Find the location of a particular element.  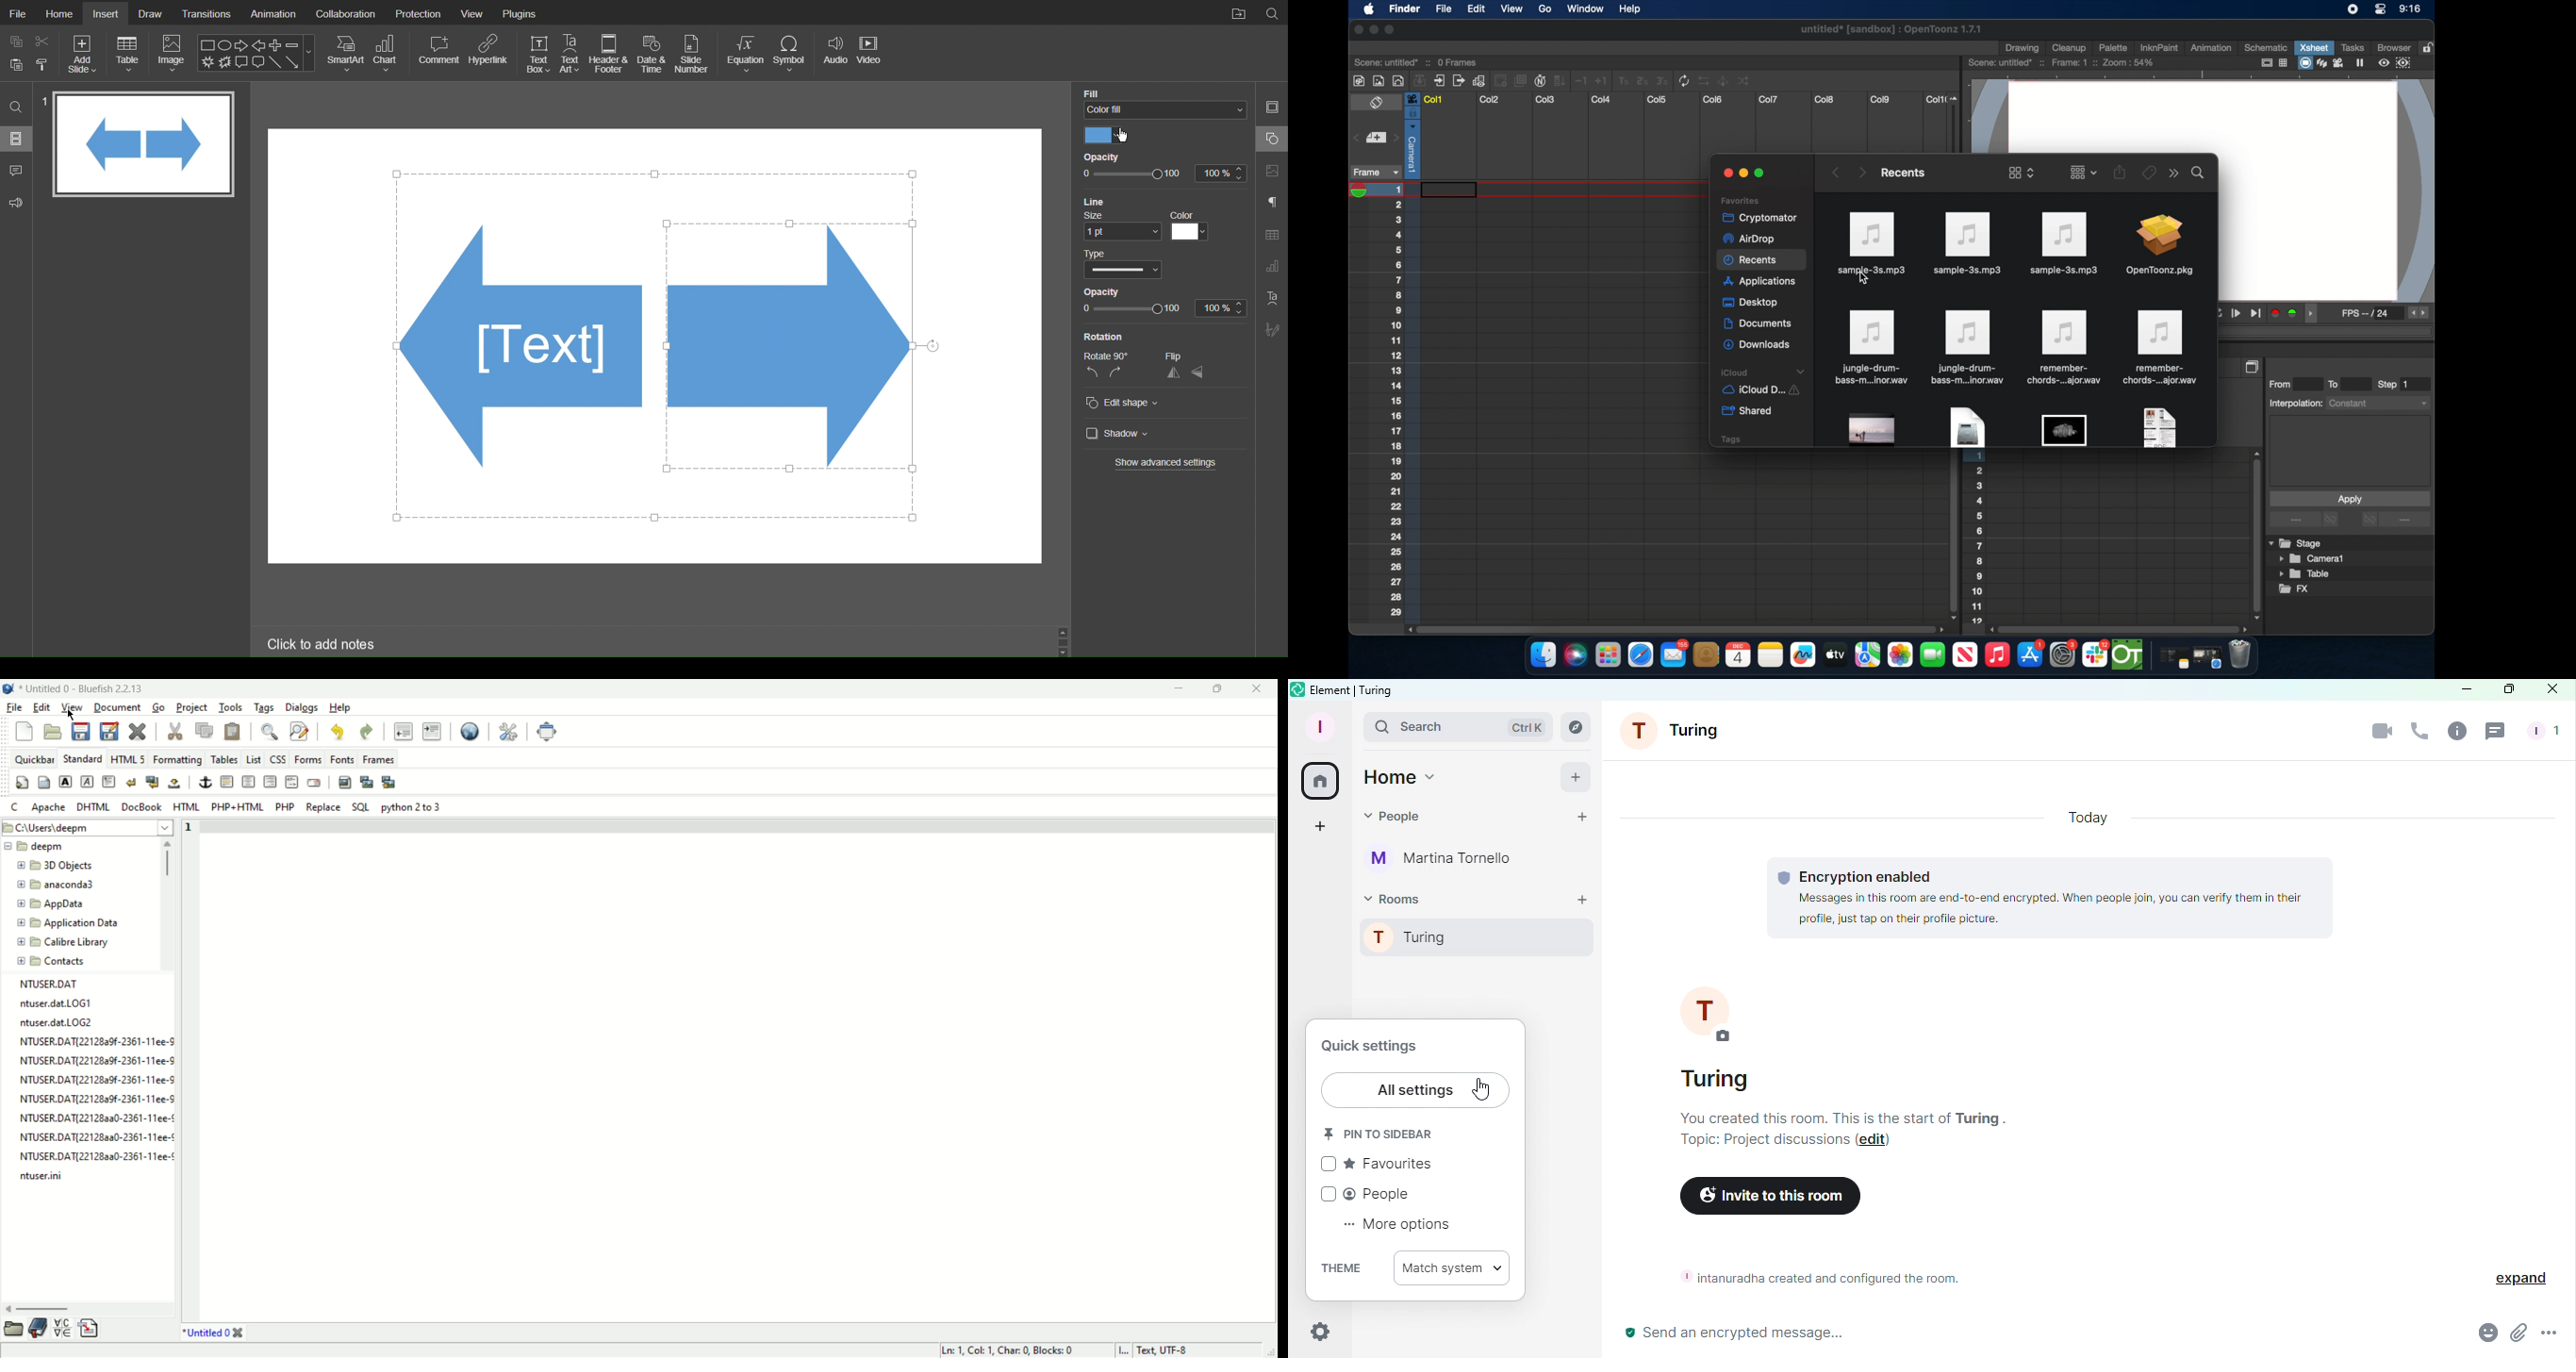

Draw is located at coordinates (150, 13).